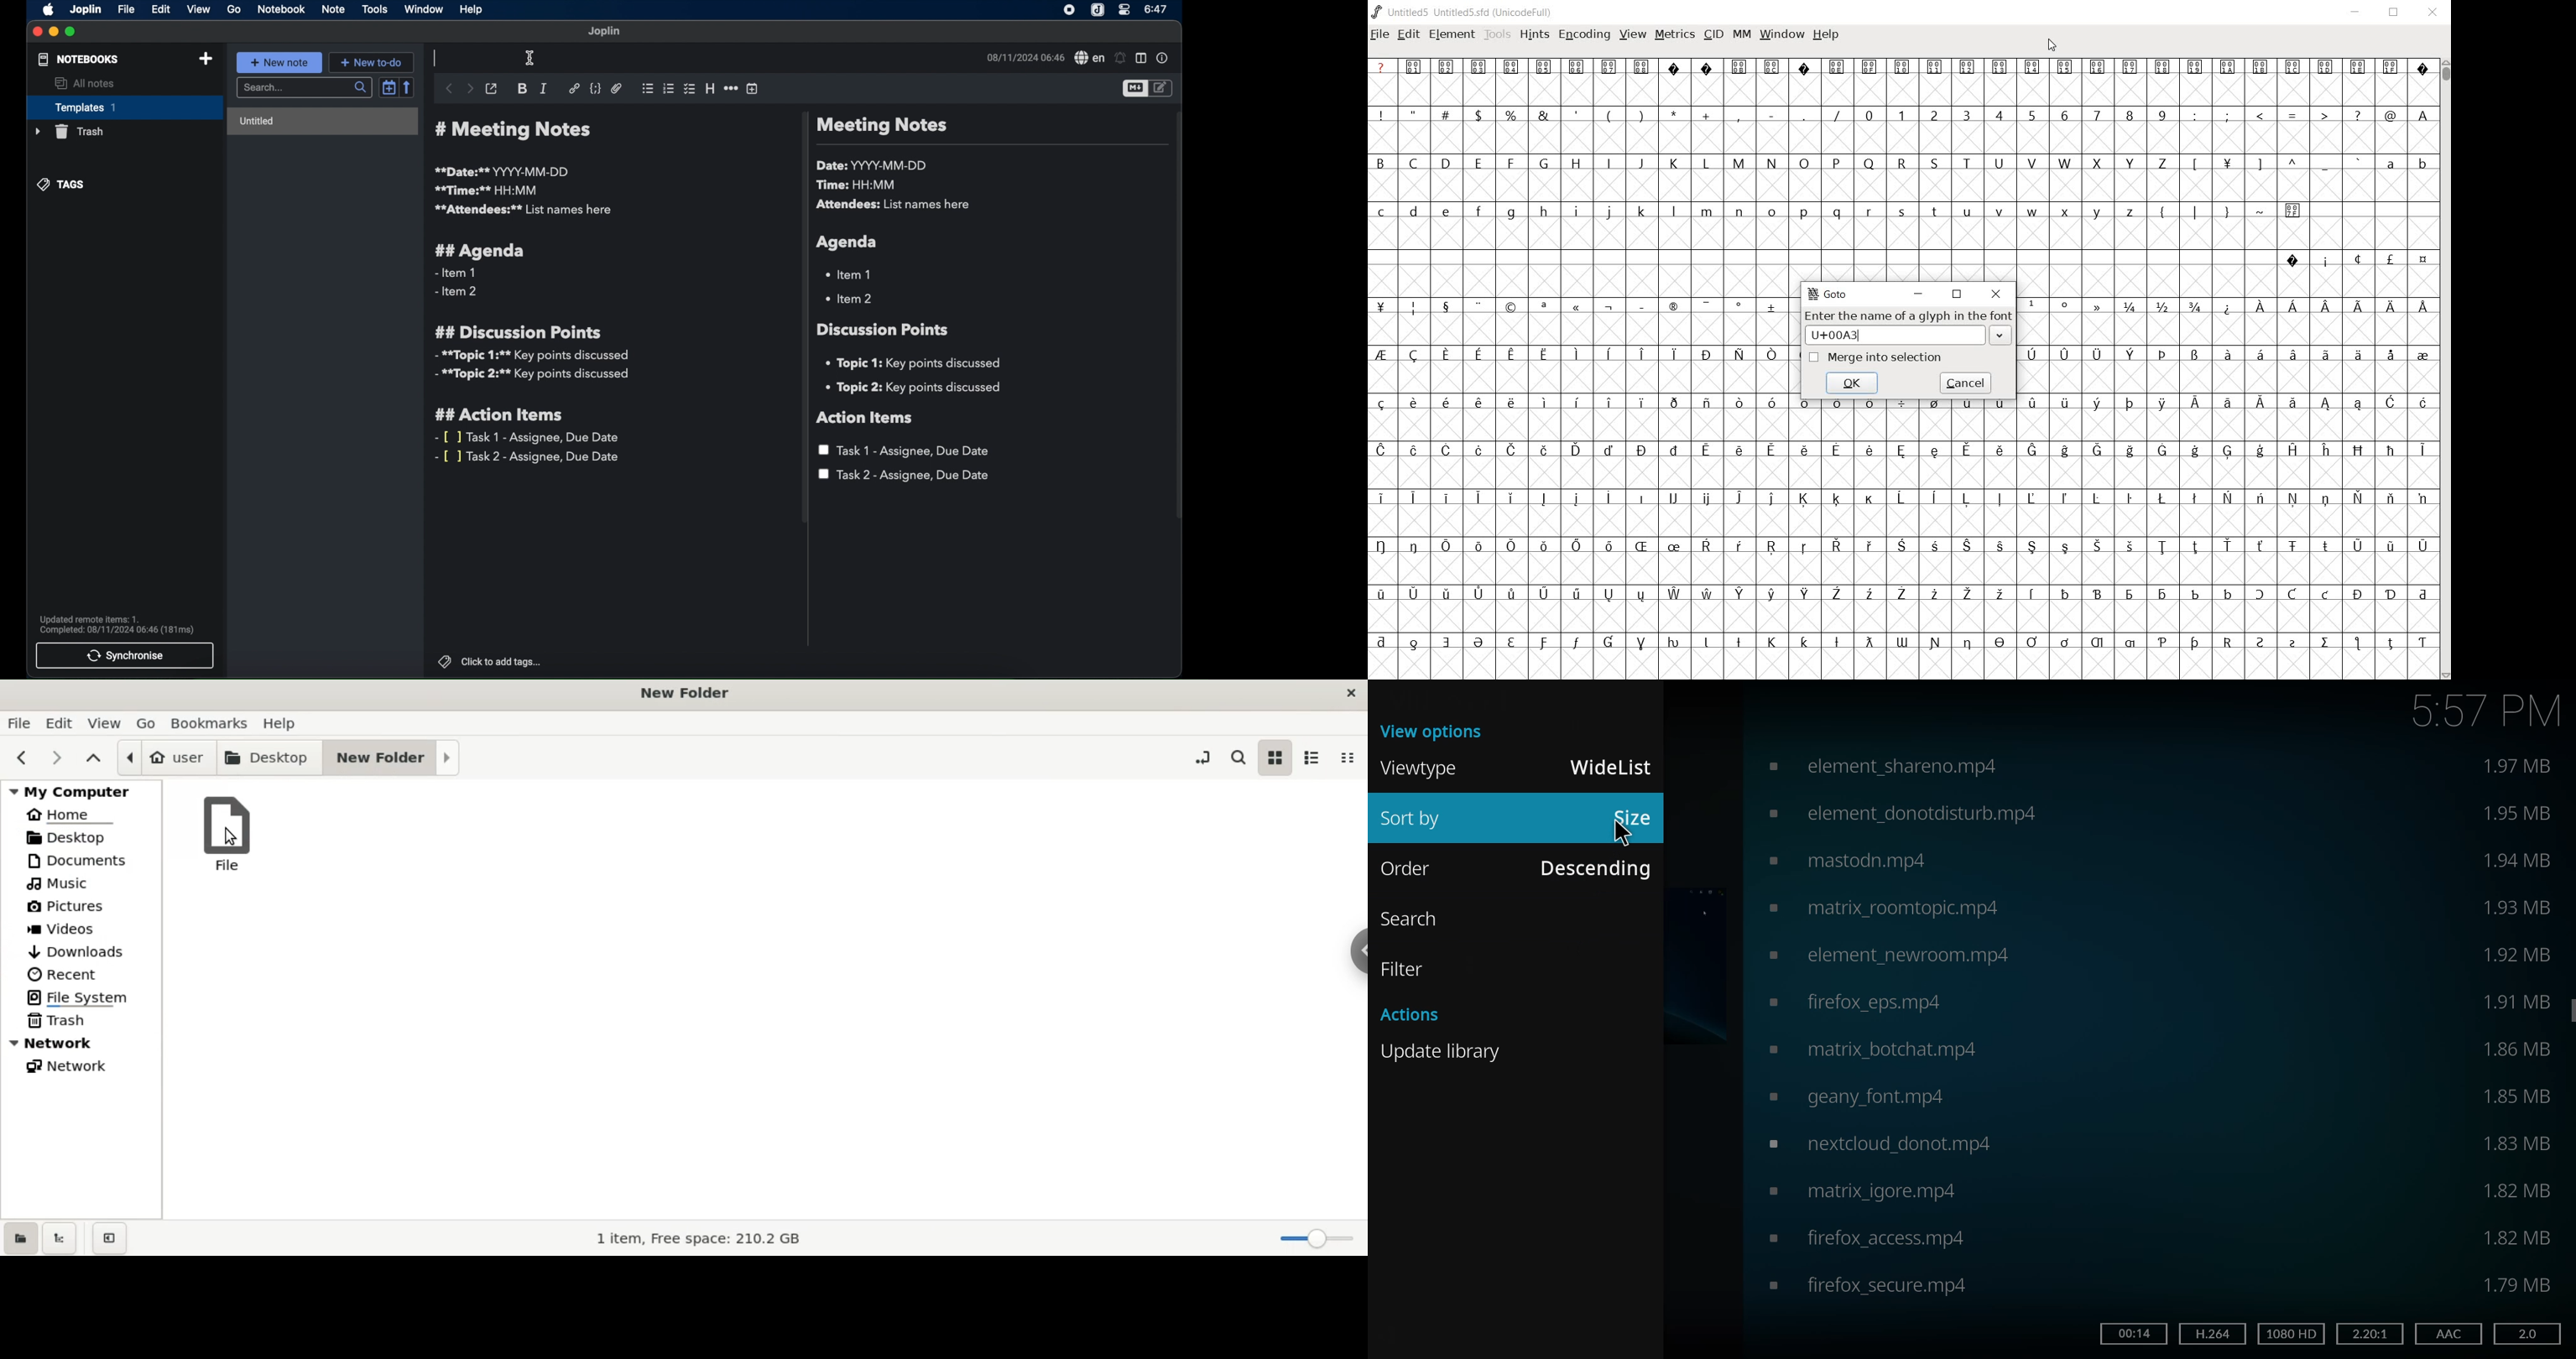  What do you see at coordinates (1641, 497) in the screenshot?
I see `Symbol` at bounding box center [1641, 497].